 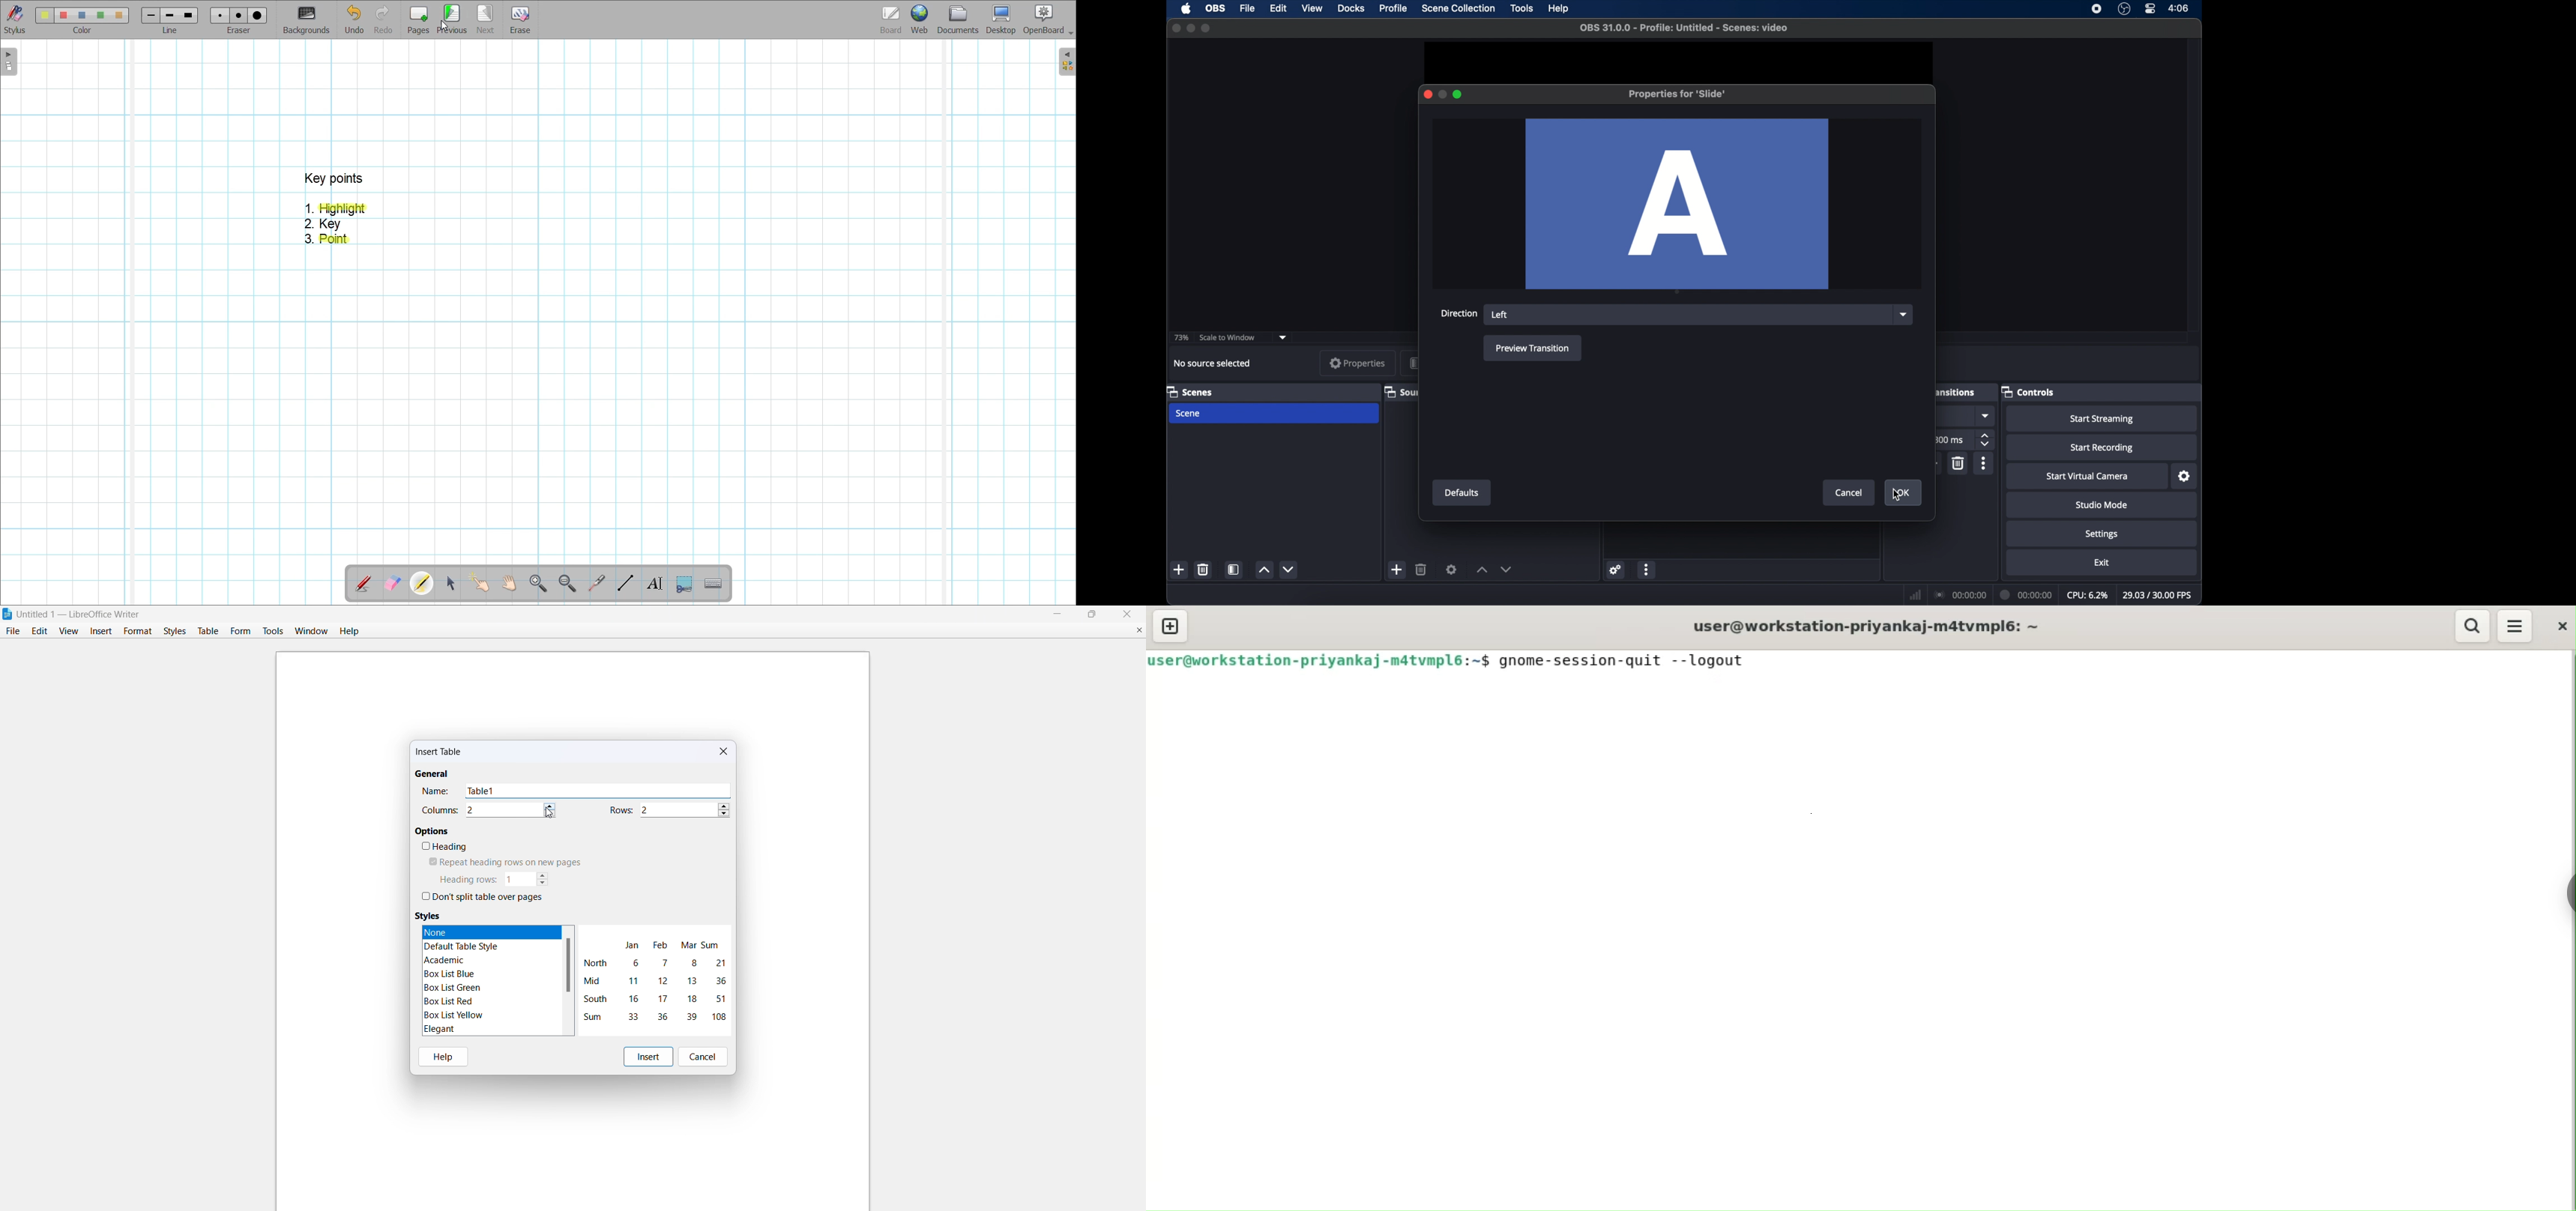 What do you see at coordinates (1421, 570) in the screenshot?
I see `delete` at bounding box center [1421, 570].